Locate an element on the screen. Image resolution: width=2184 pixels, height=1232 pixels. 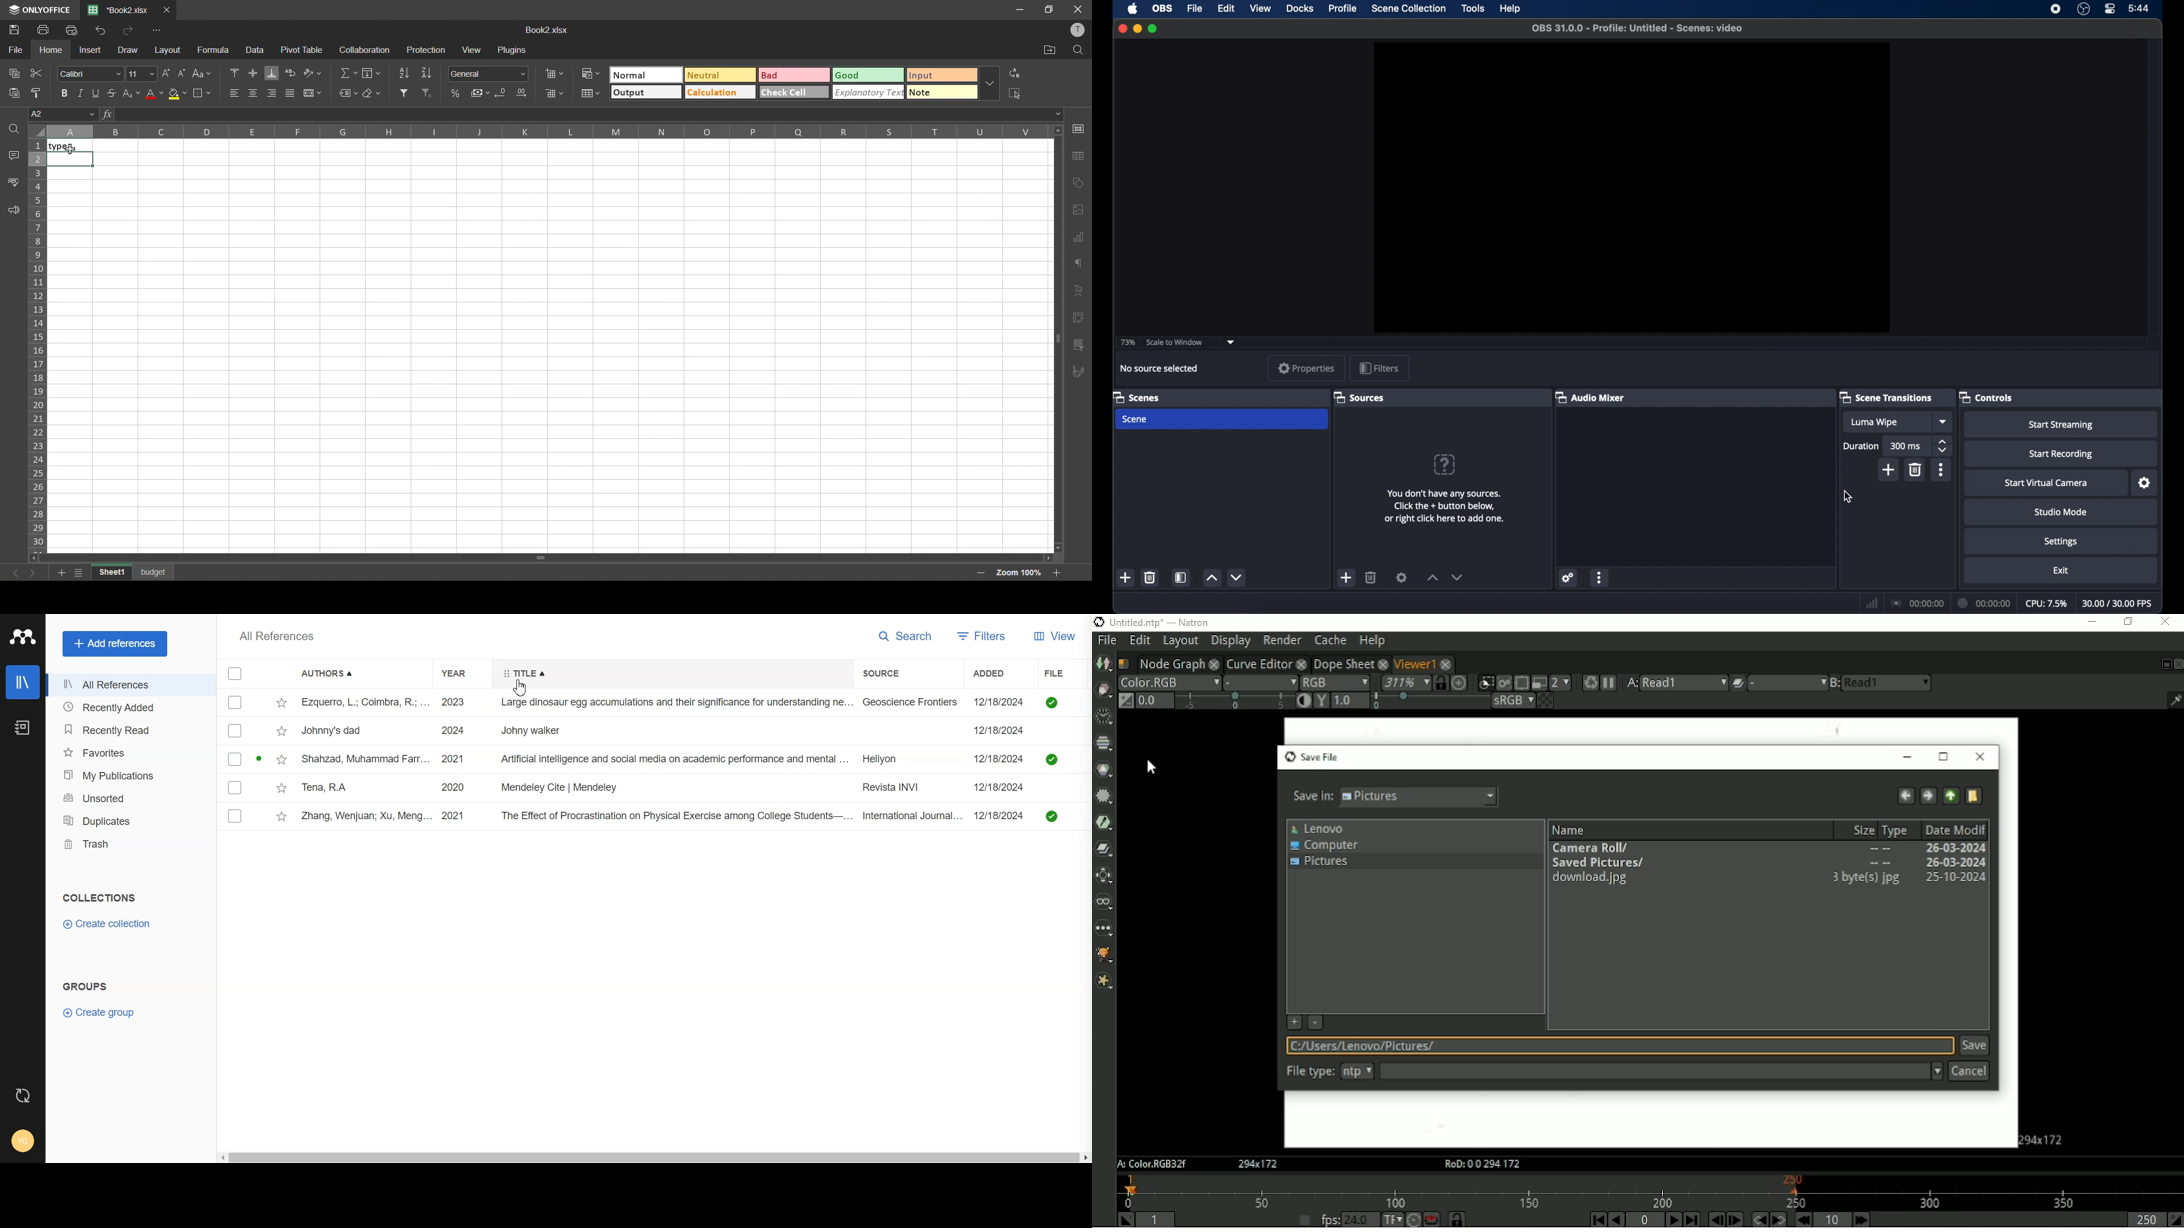
scene transitions is located at coordinates (1886, 397).